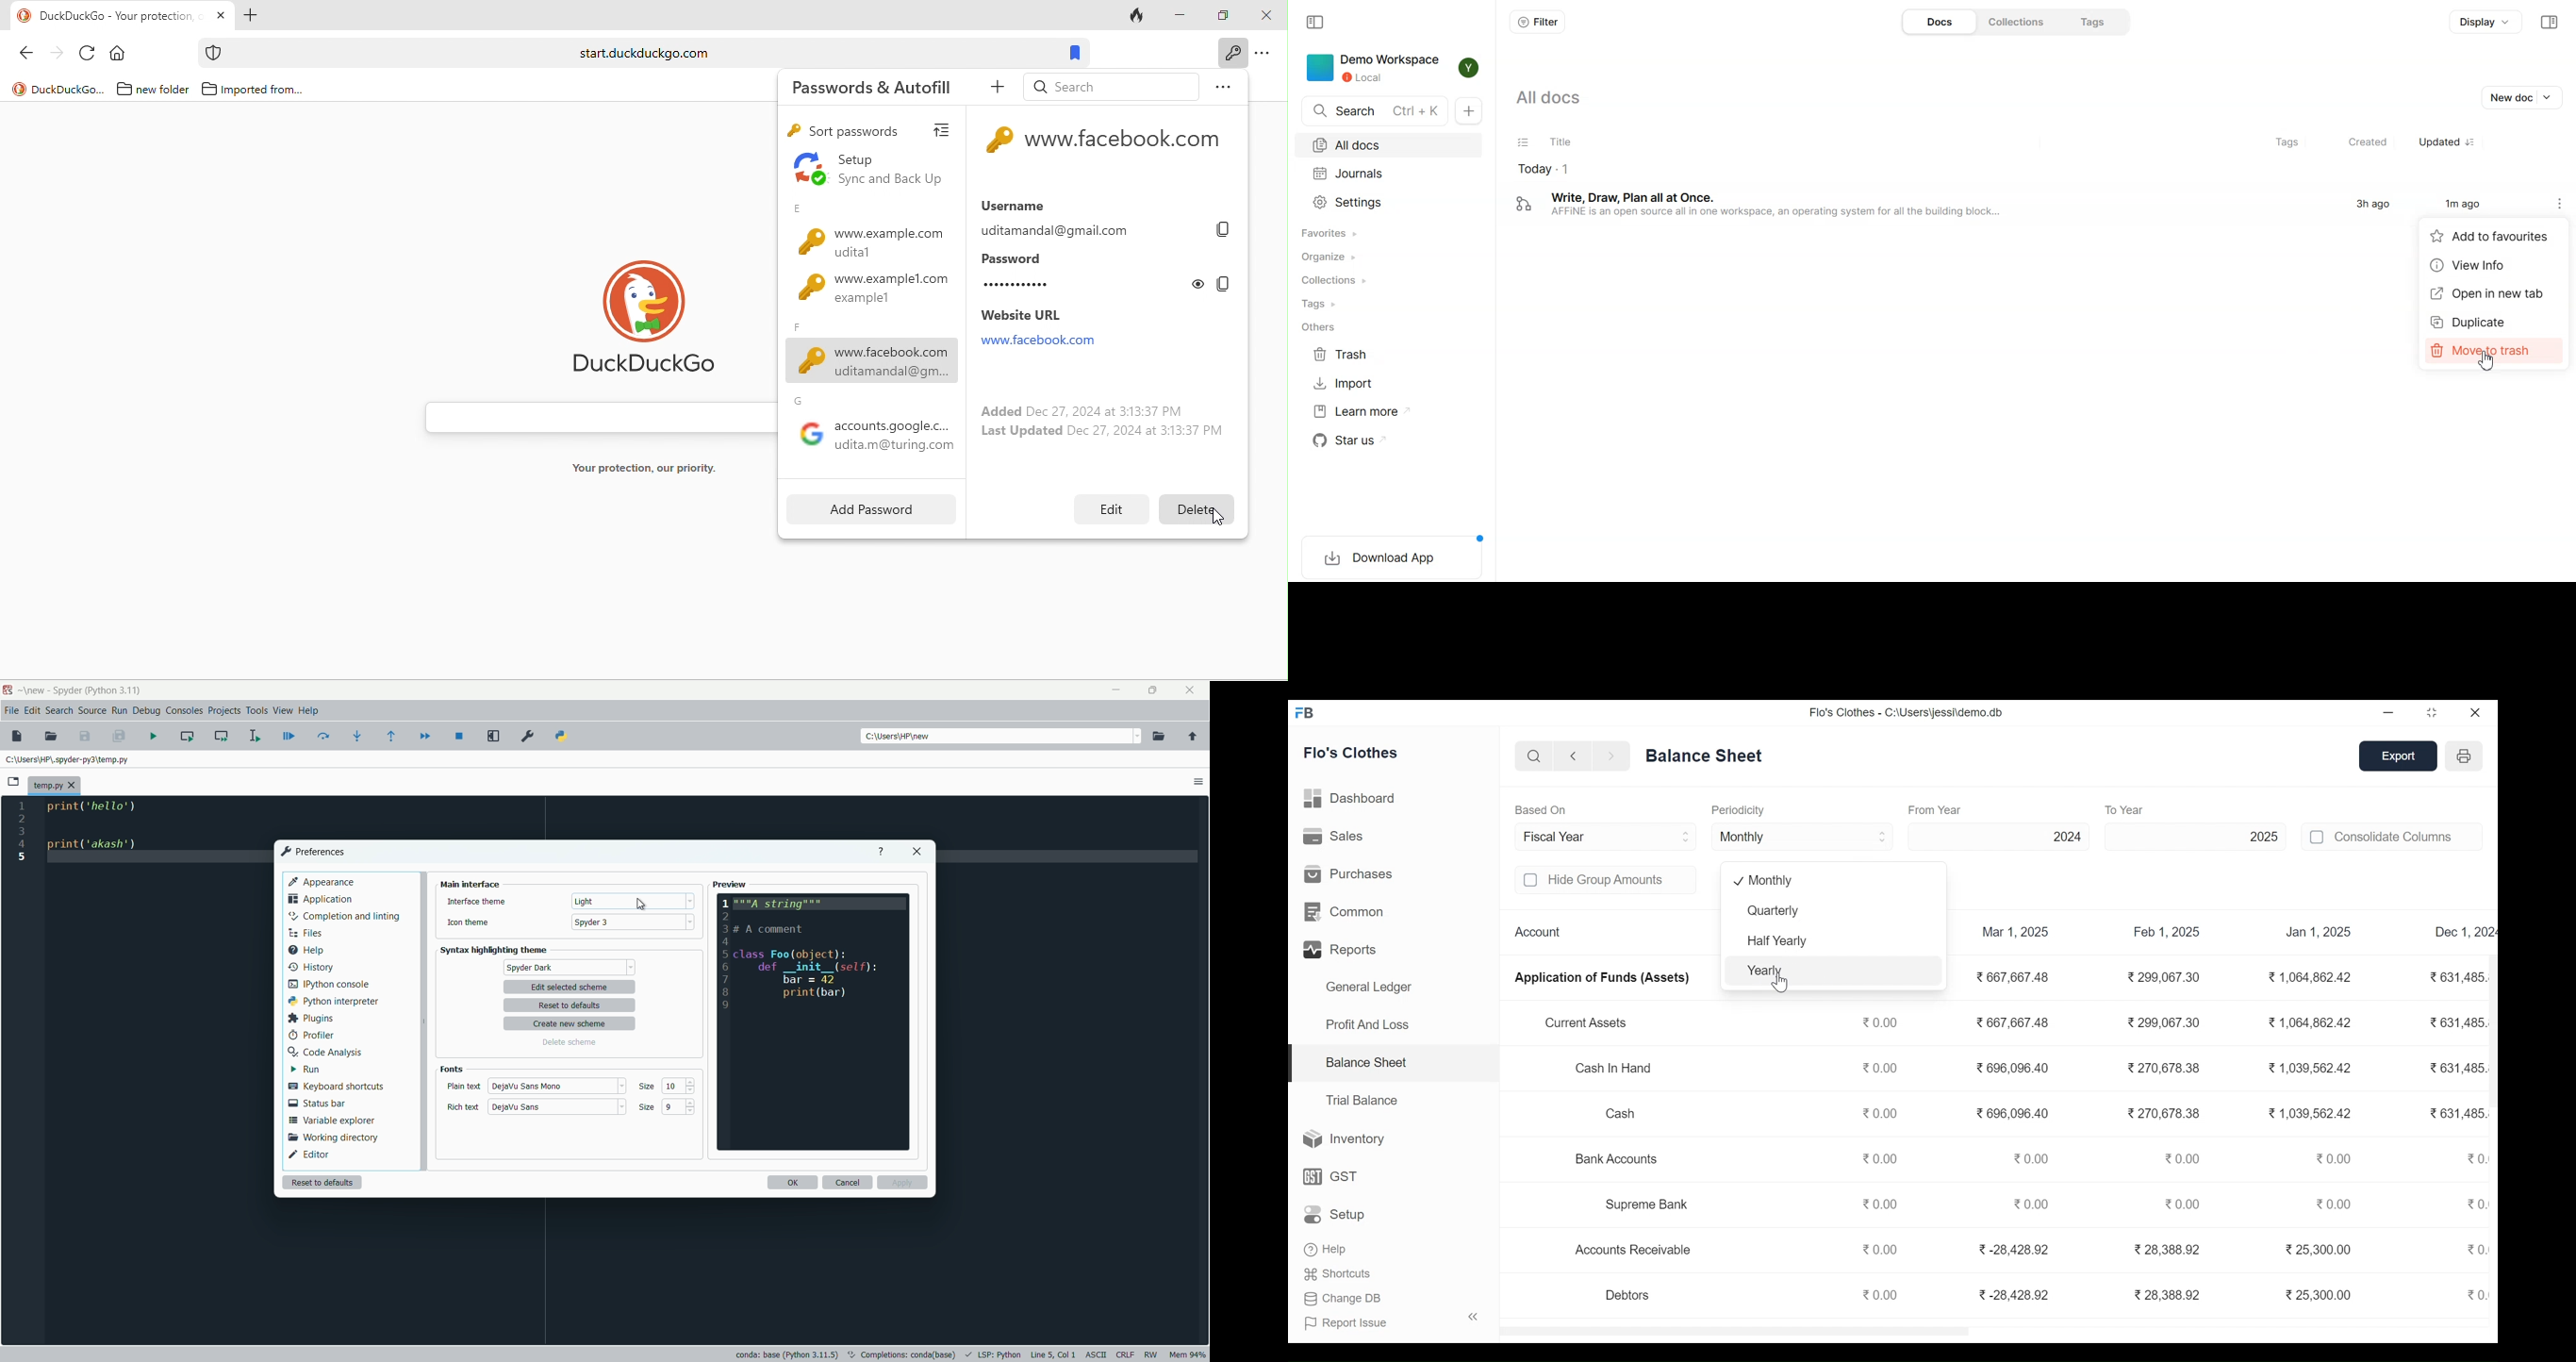 Image resolution: width=2576 pixels, height=1372 pixels. What do you see at coordinates (320, 899) in the screenshot?
I see `application` at bounding box center [320, 899].